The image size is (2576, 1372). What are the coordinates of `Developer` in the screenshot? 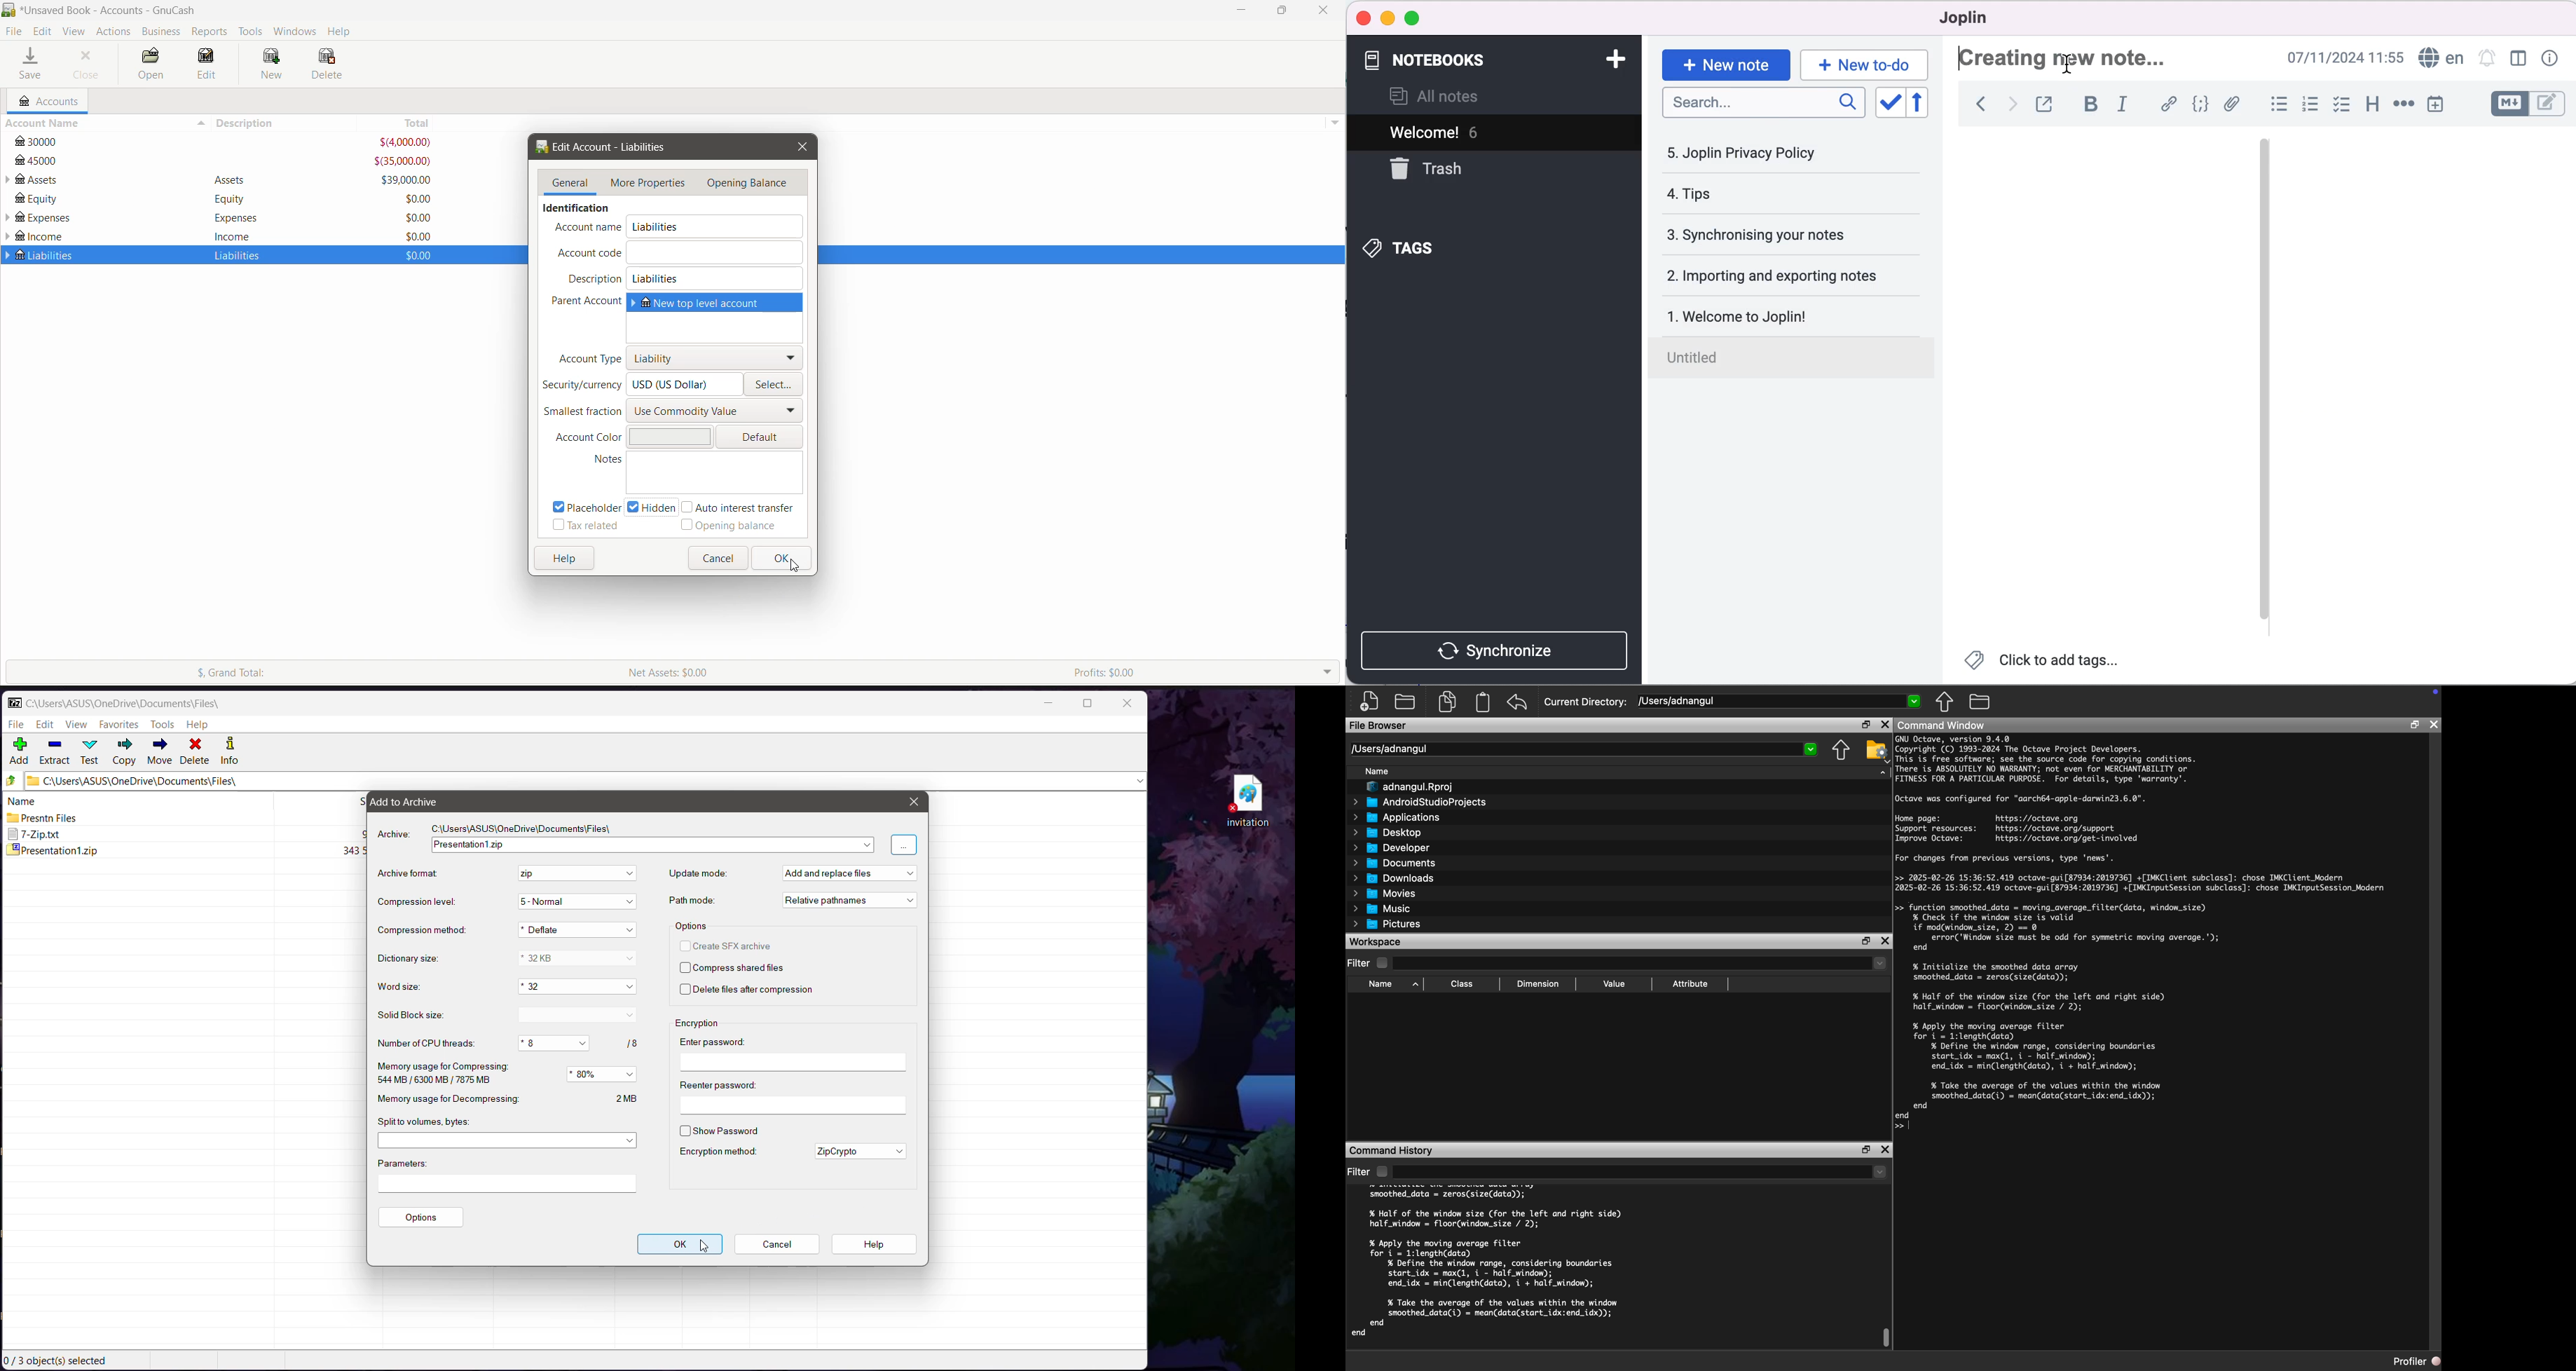 It's located at (1390, 848).